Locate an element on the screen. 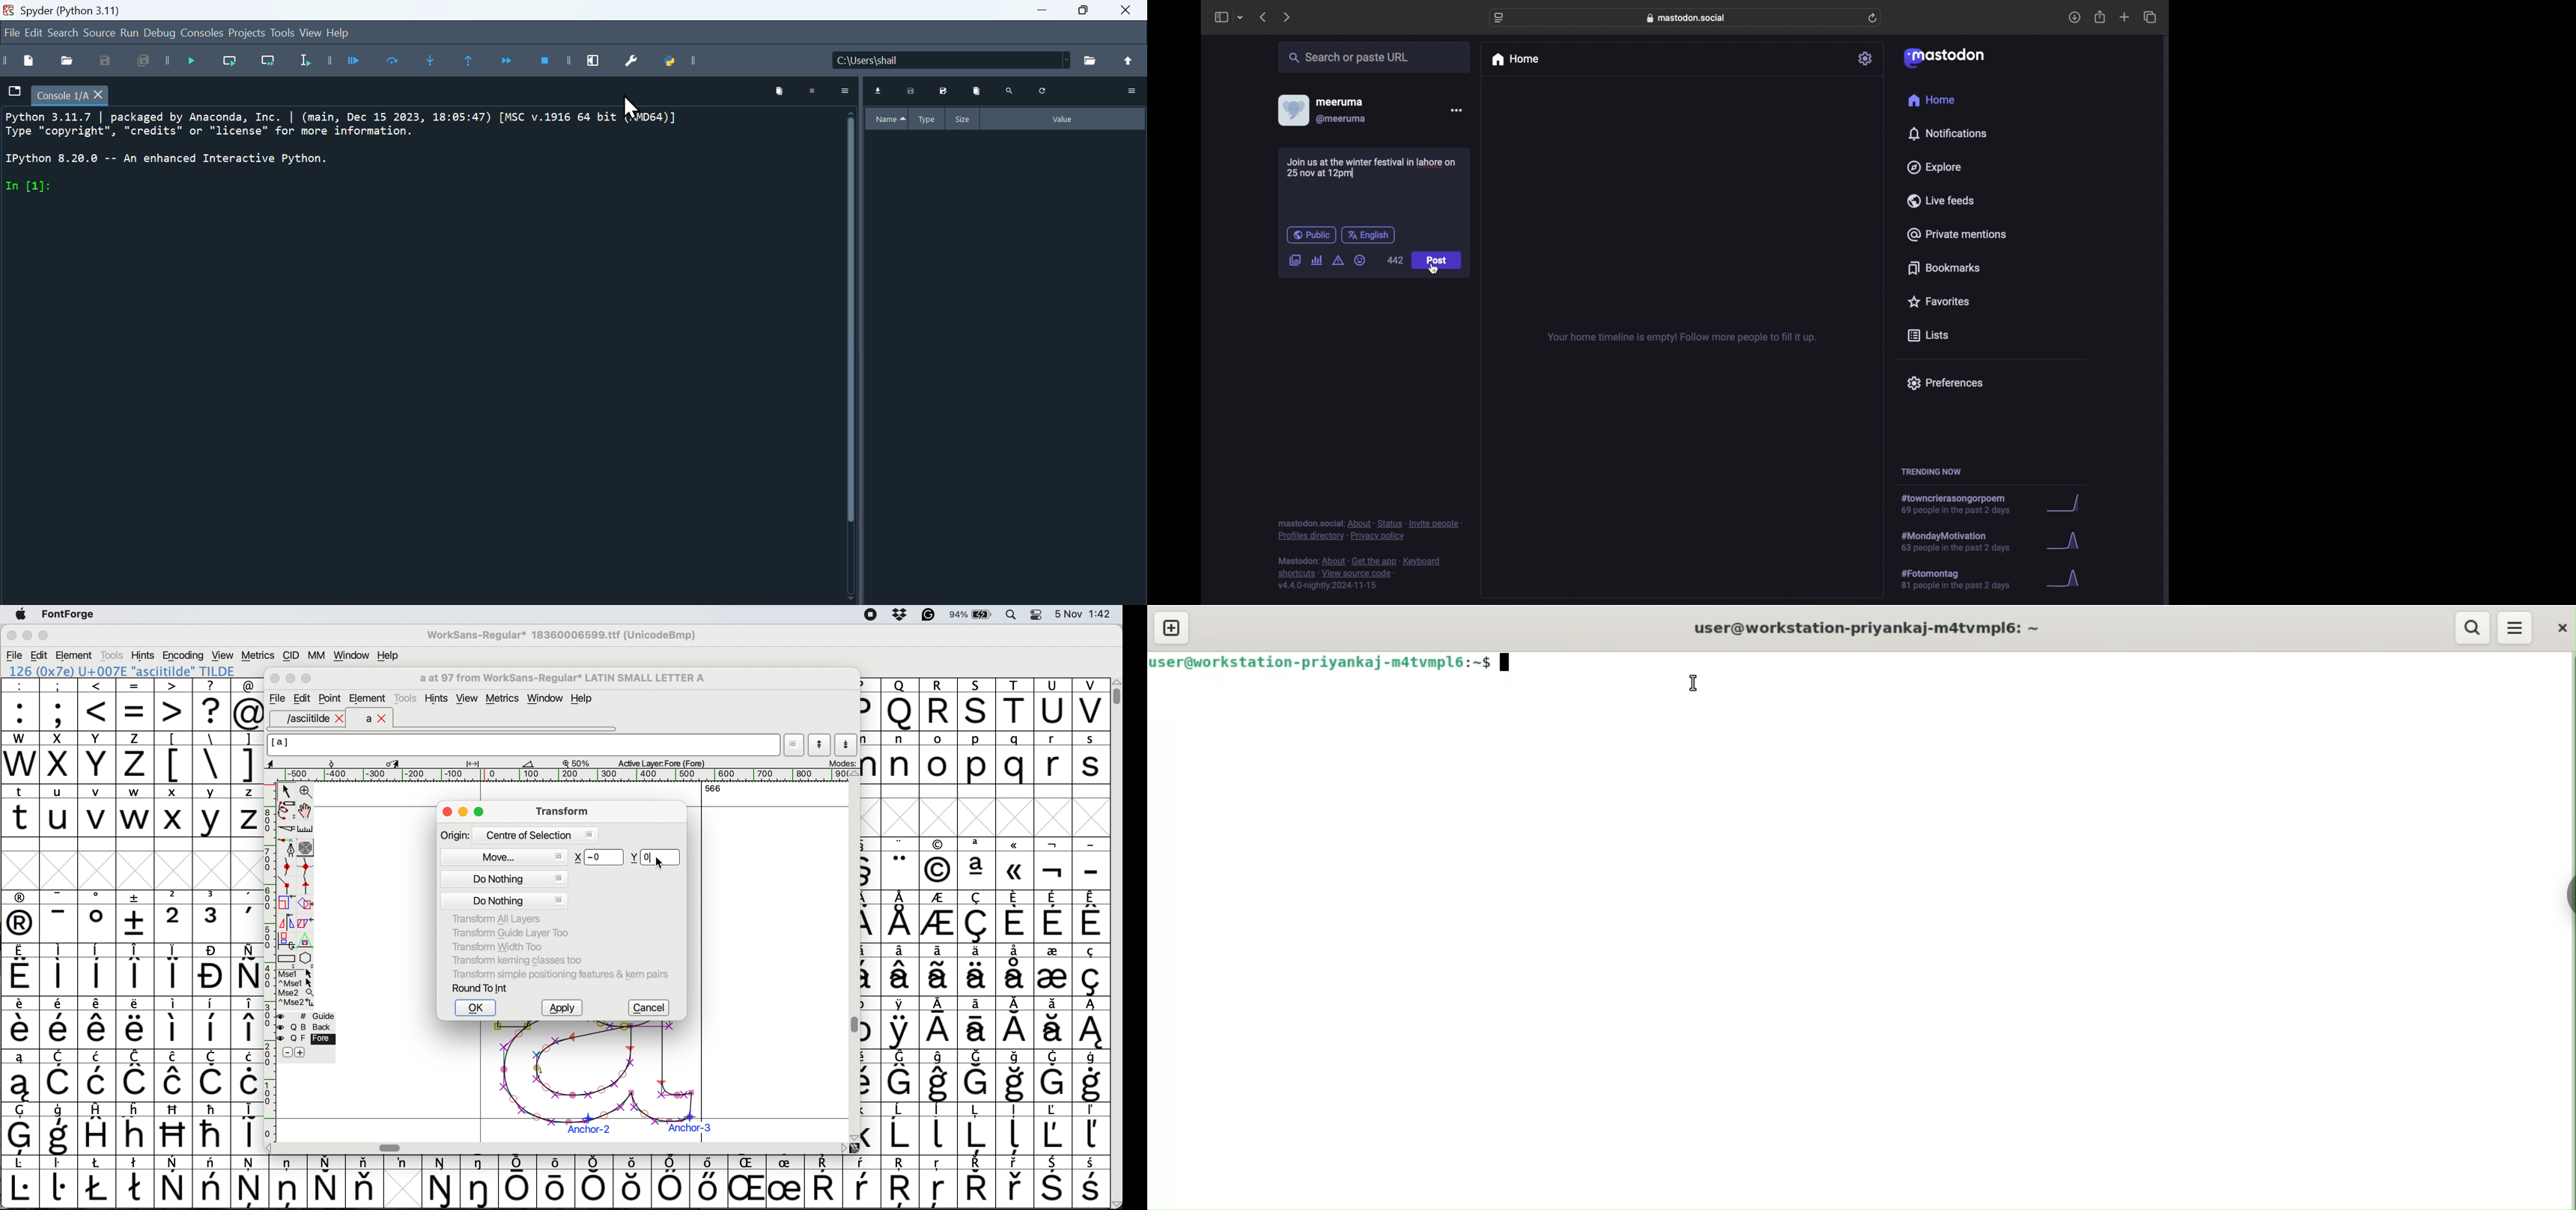 The image size is (2576, 1232). tranform width too is located at coordinates (502, 946).